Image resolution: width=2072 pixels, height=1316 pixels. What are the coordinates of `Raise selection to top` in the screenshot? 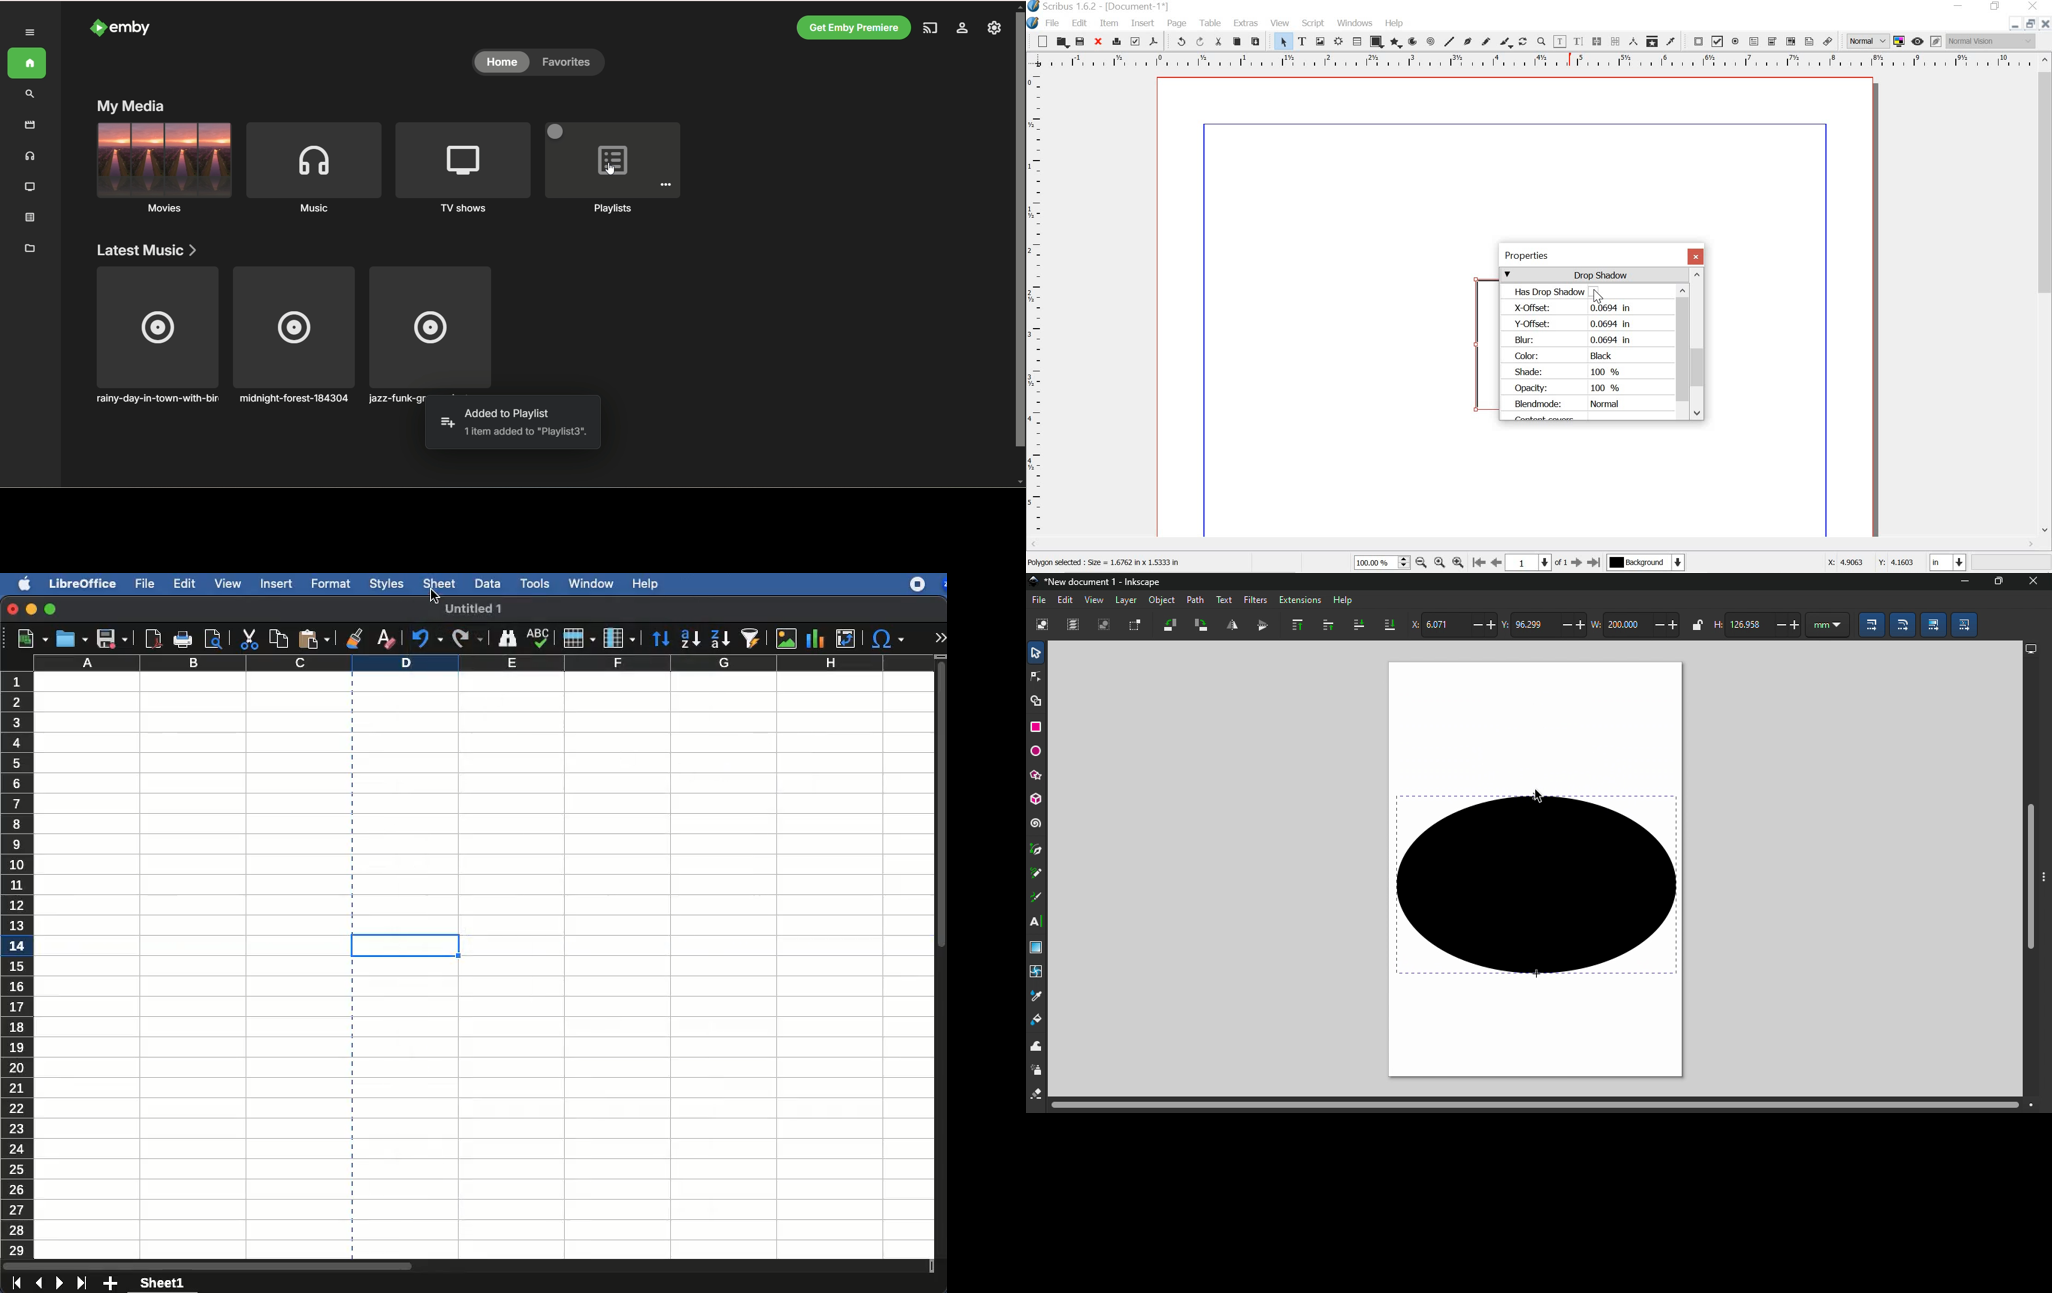 It's located at (1298, 626).